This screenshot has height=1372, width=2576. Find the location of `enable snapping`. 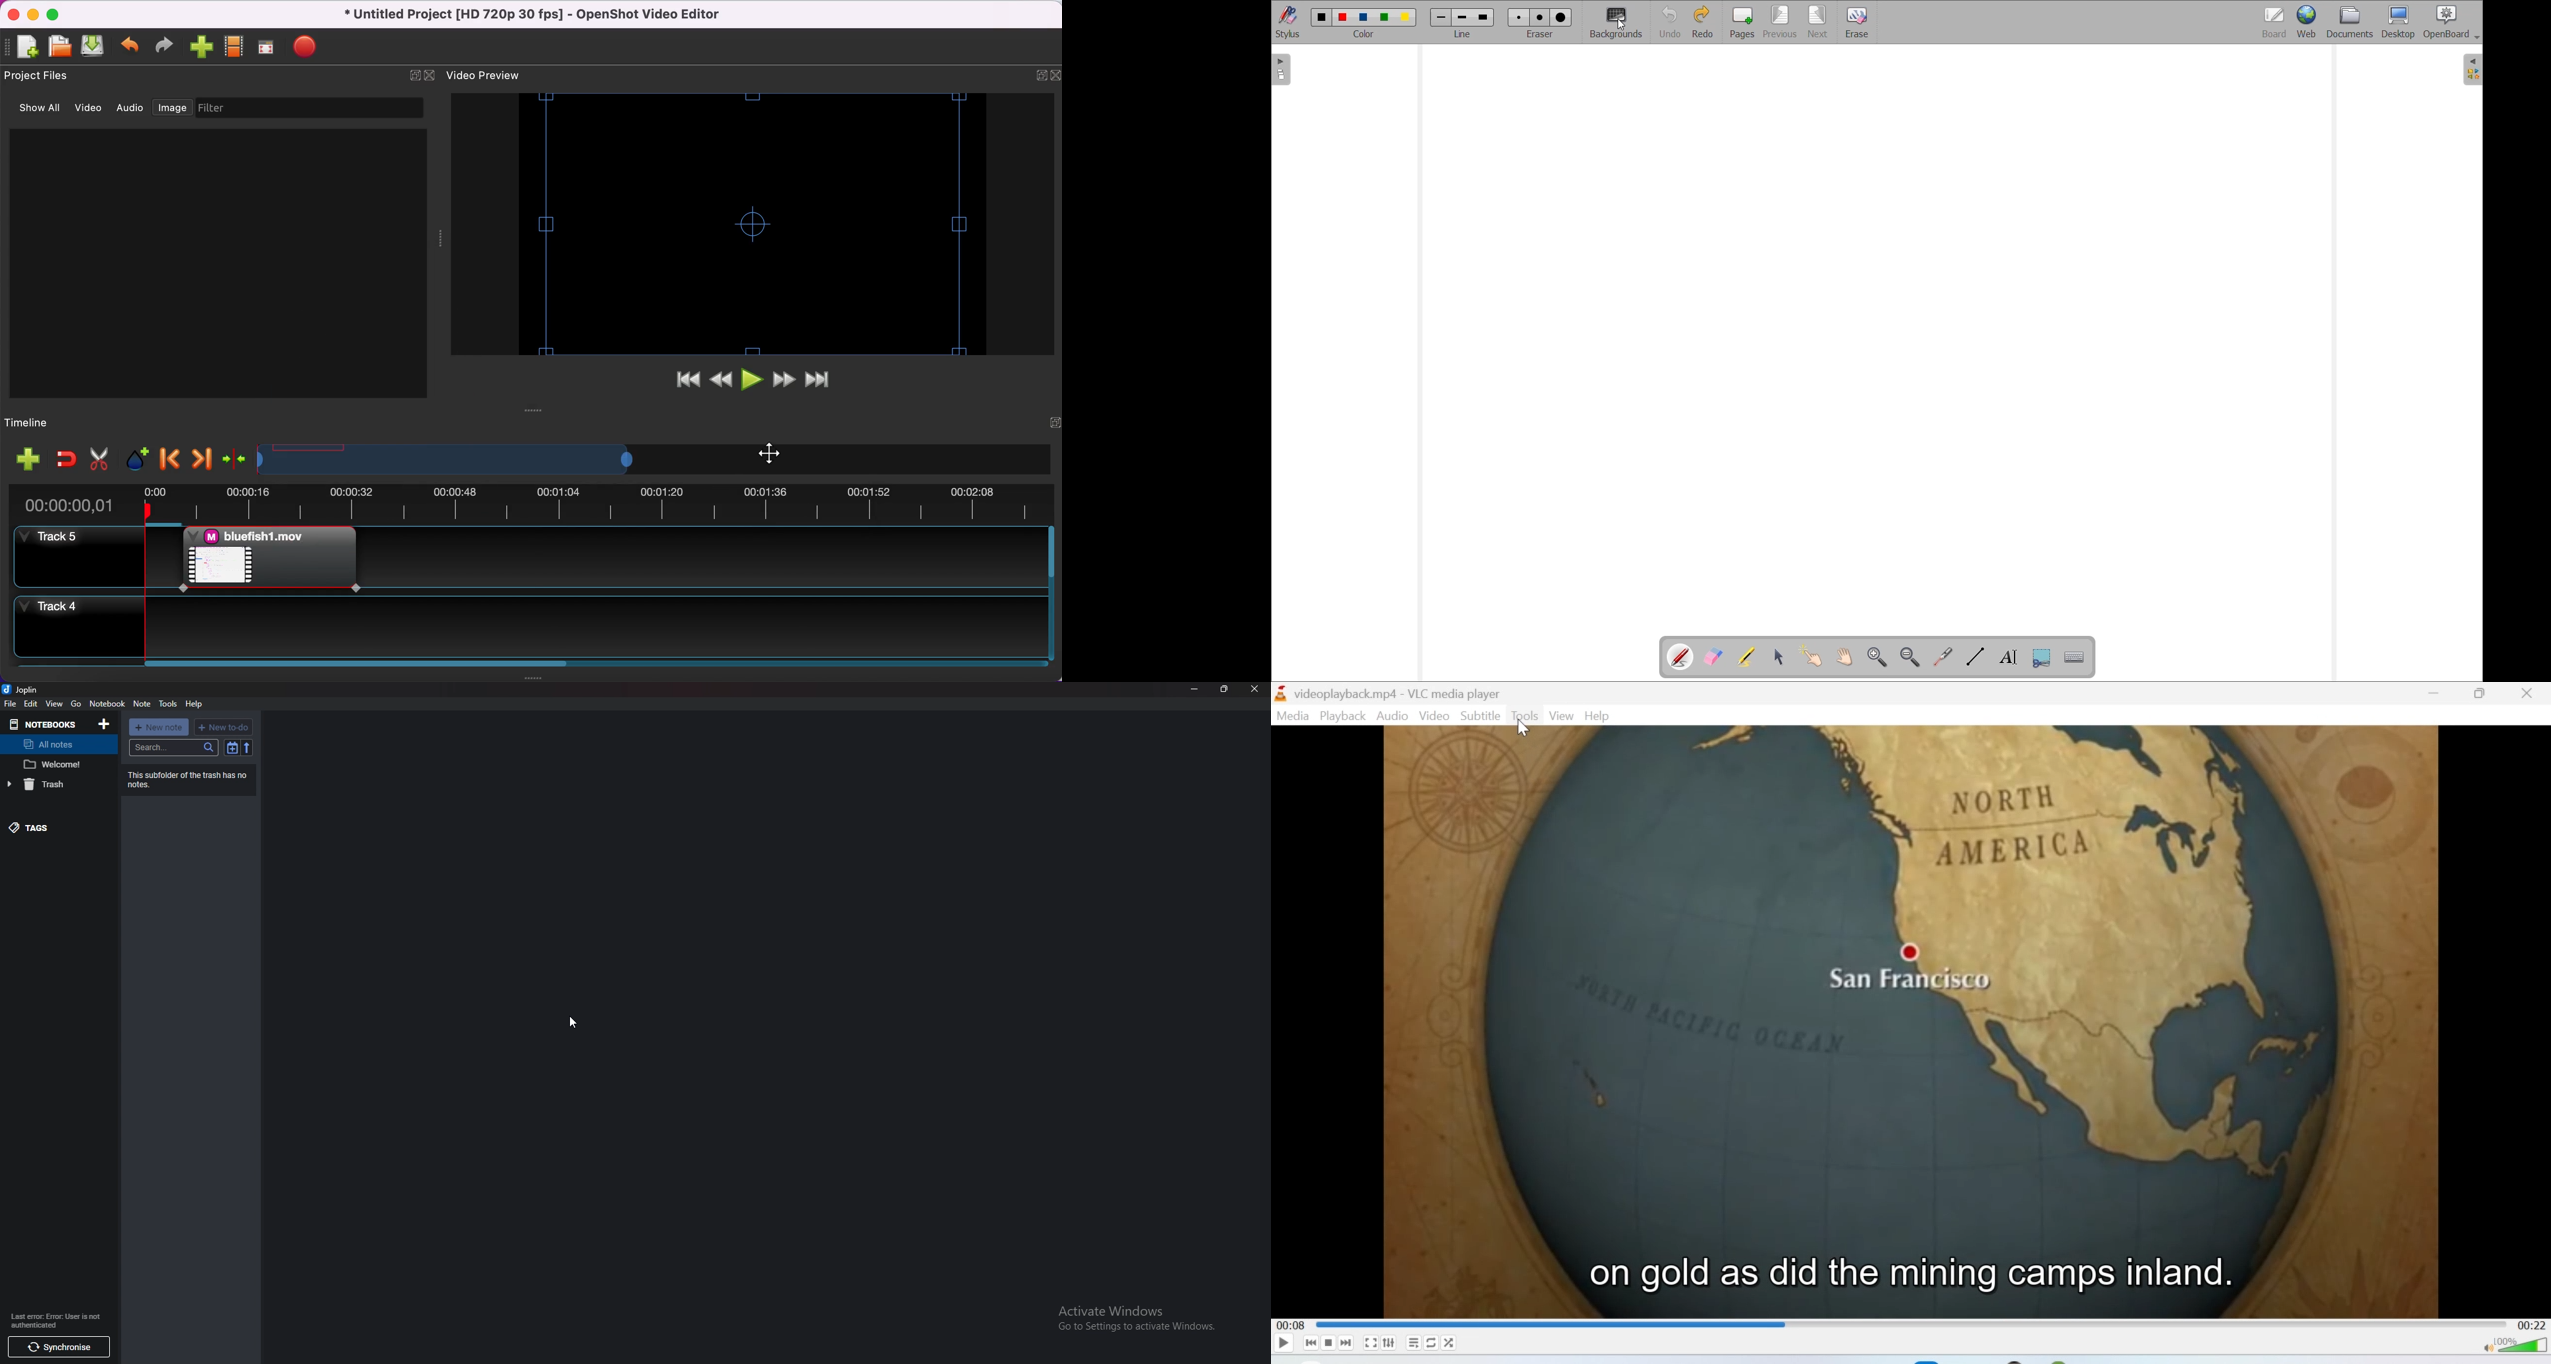

enable snapping is located at coordinates (66, 460).